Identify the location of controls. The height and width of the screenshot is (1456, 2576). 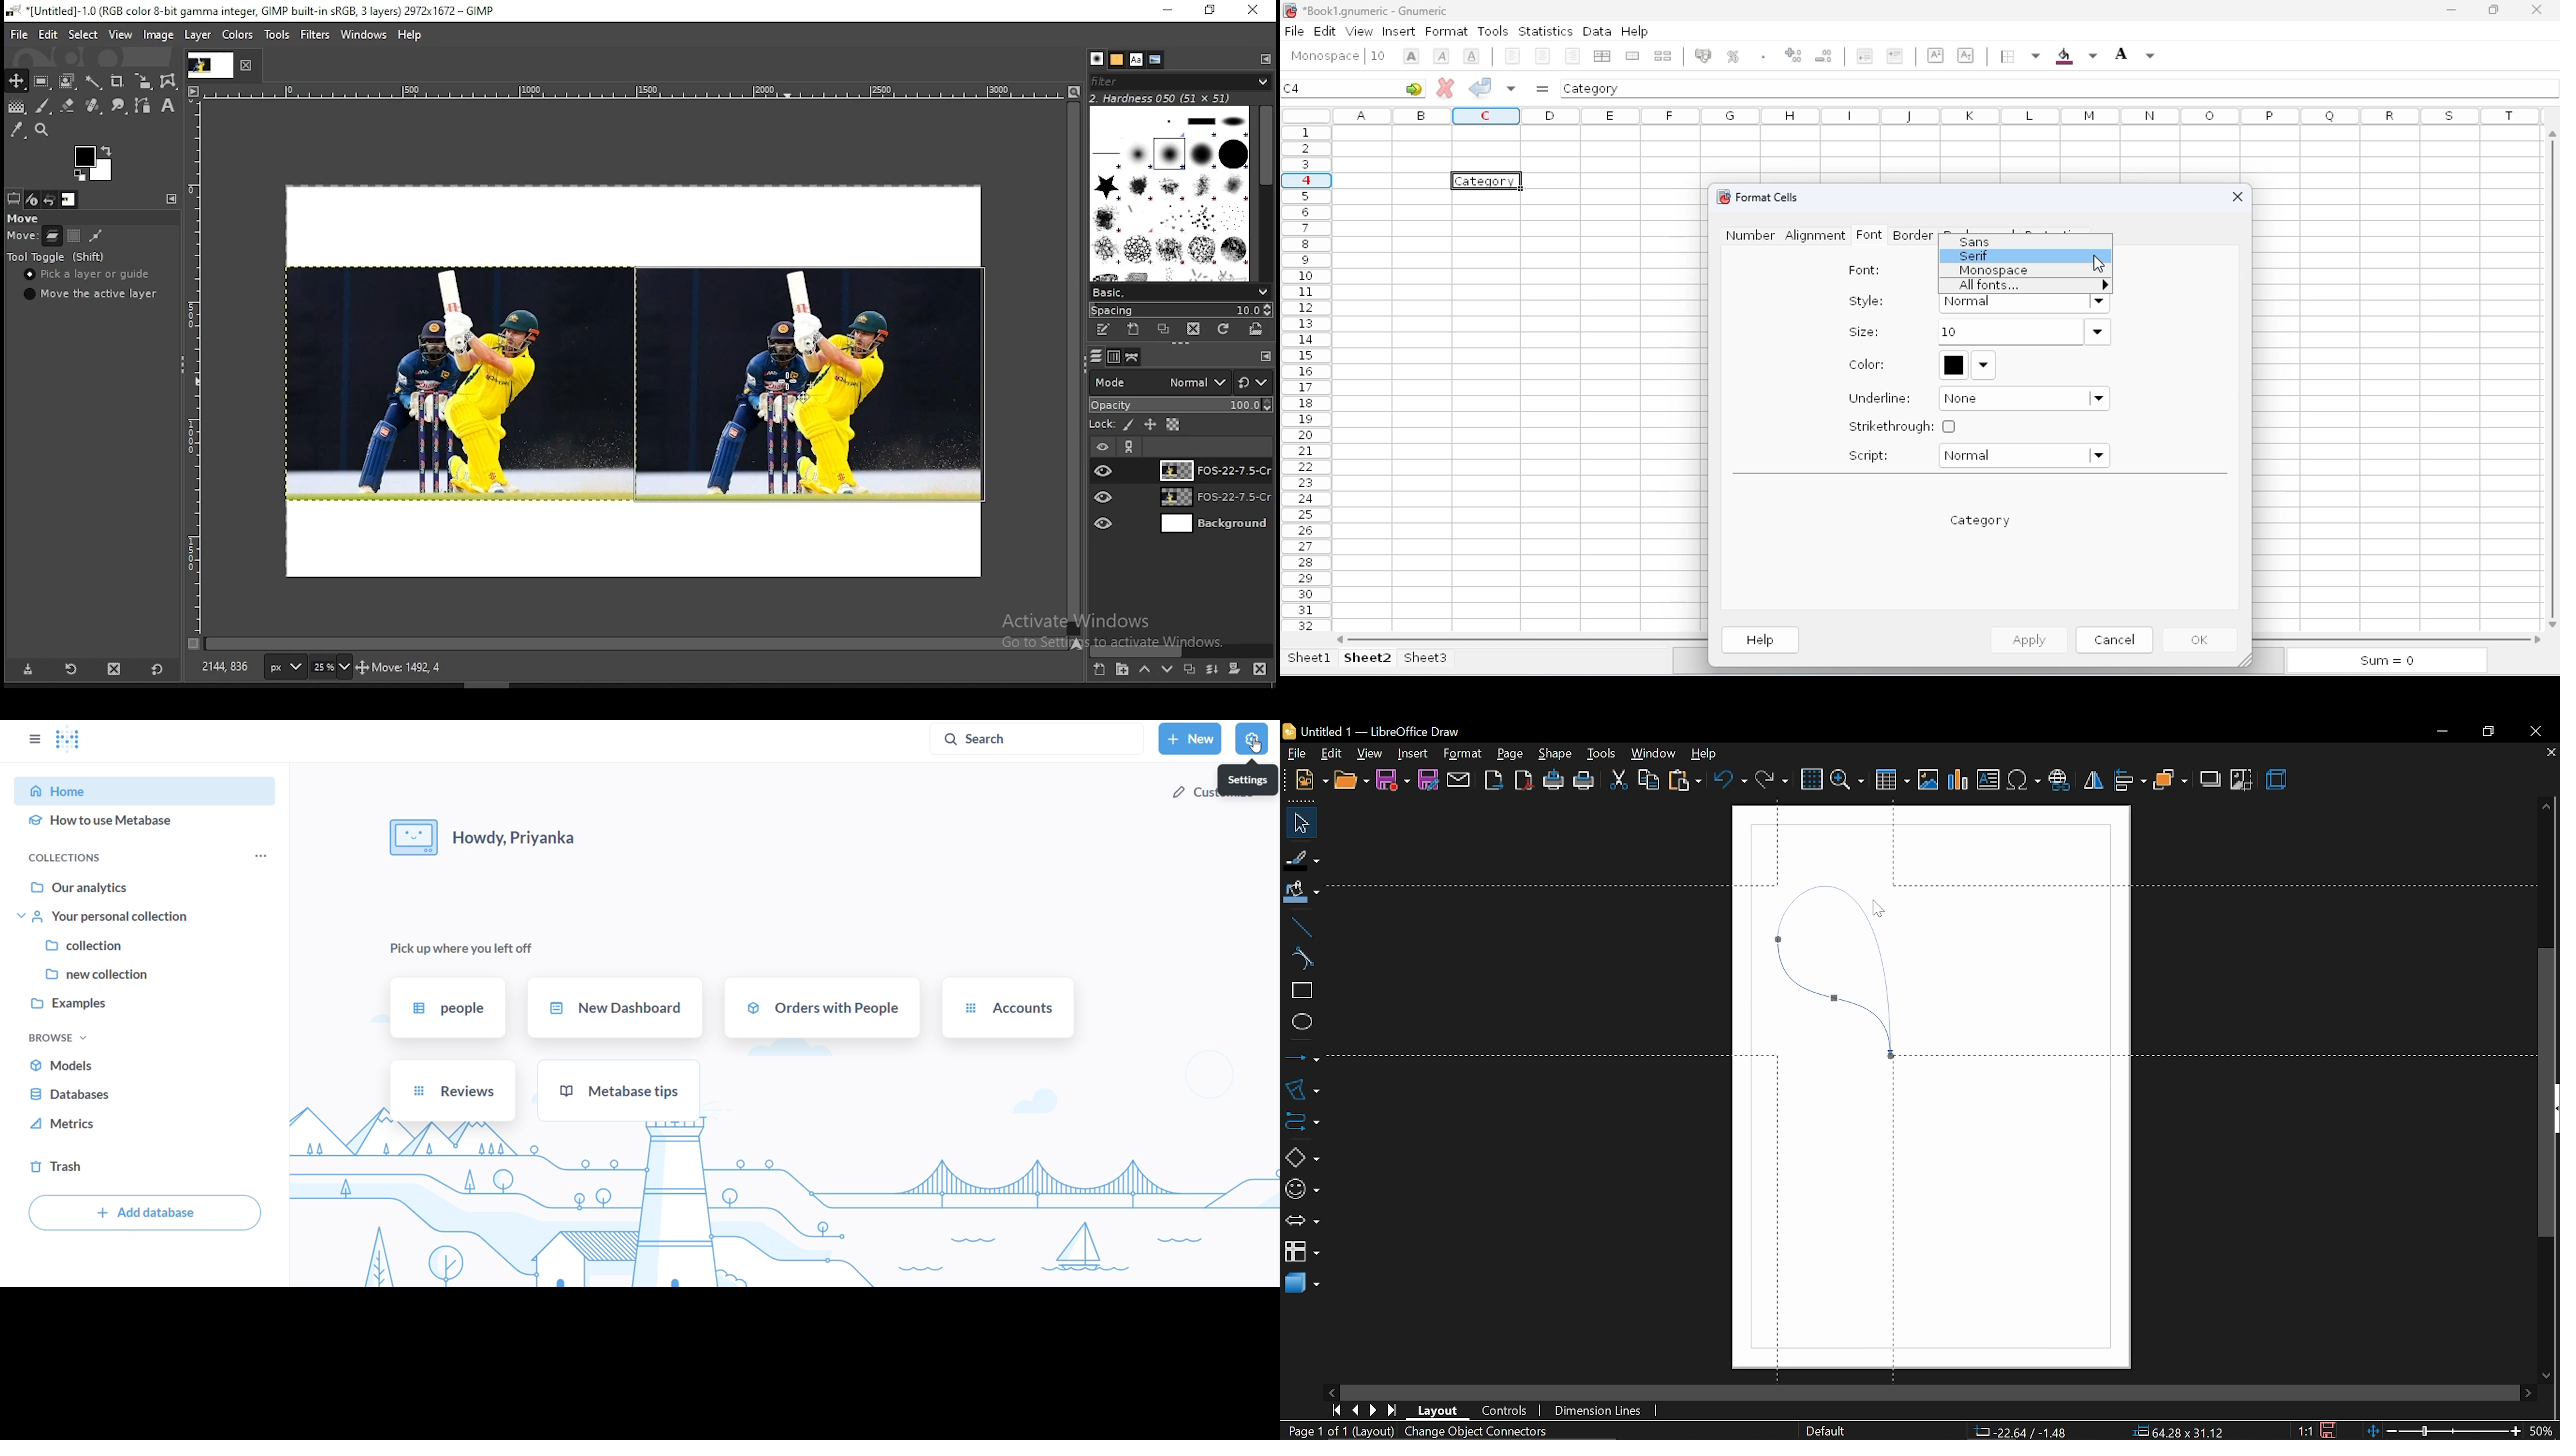
(1506, 1412).